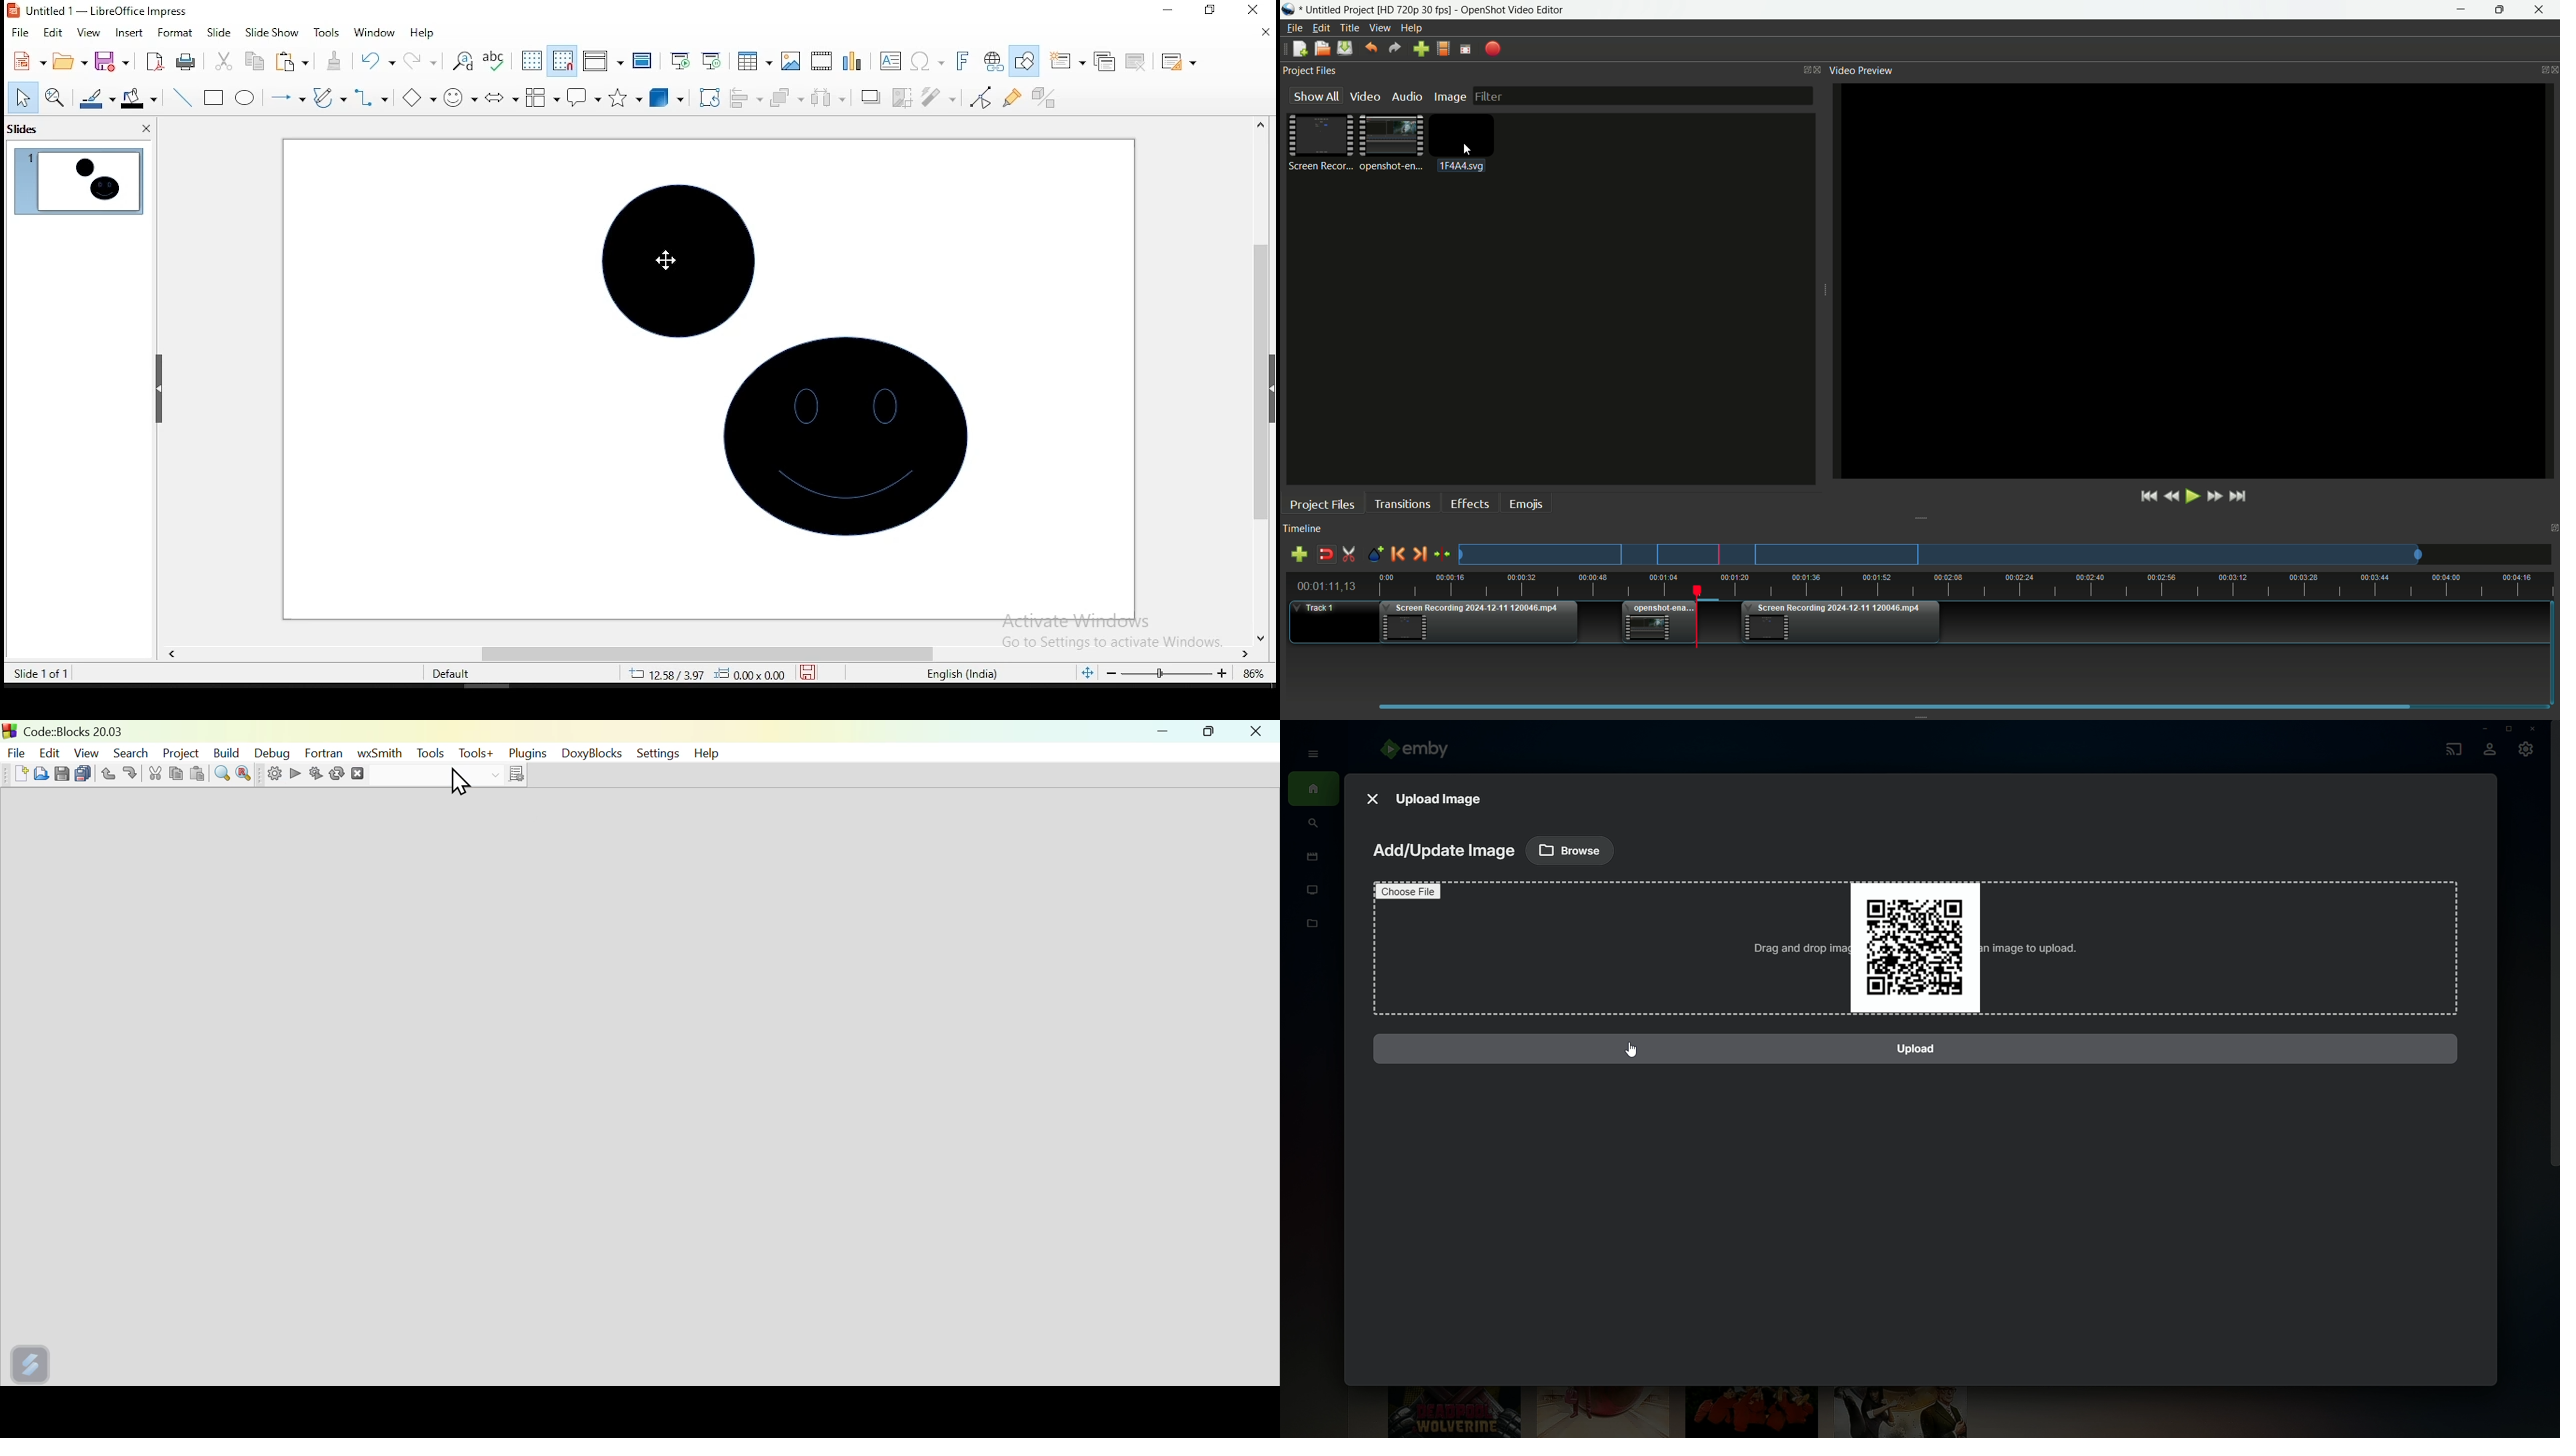 This screenshot has height=1456, width=2576. Describe the element at coordinates (785, 99) in the screenshot. I see `arrange` at that location.